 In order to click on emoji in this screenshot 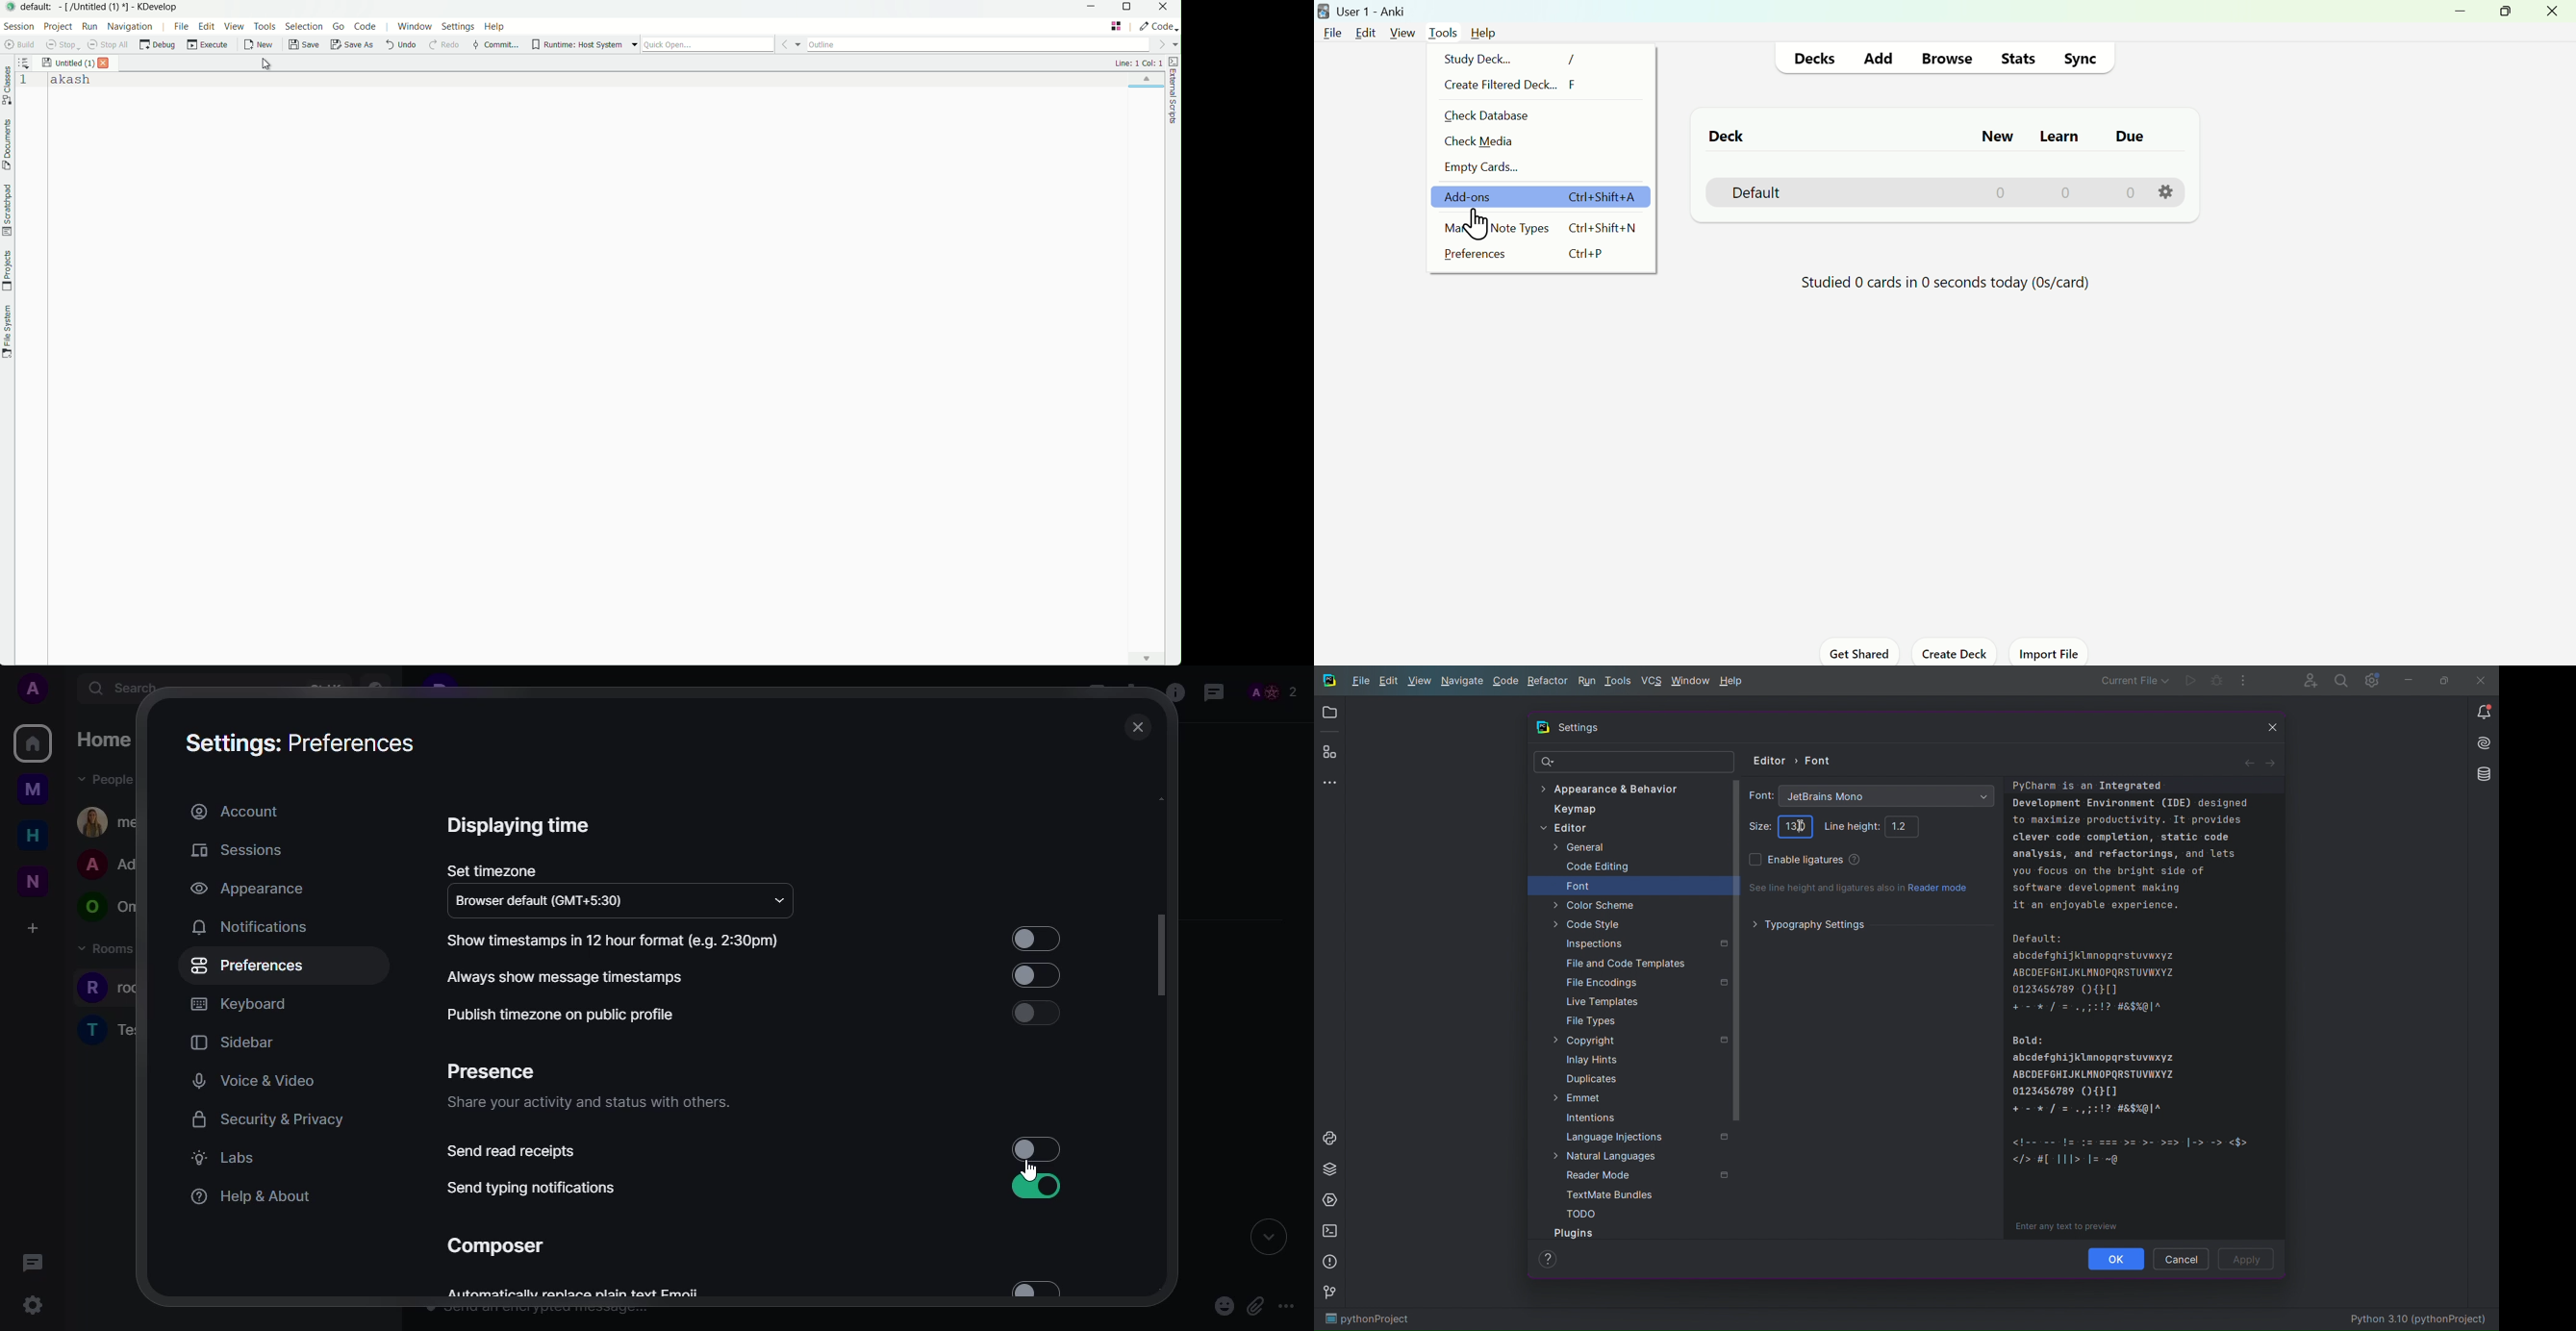, I will do `click(1218, 1305)`.